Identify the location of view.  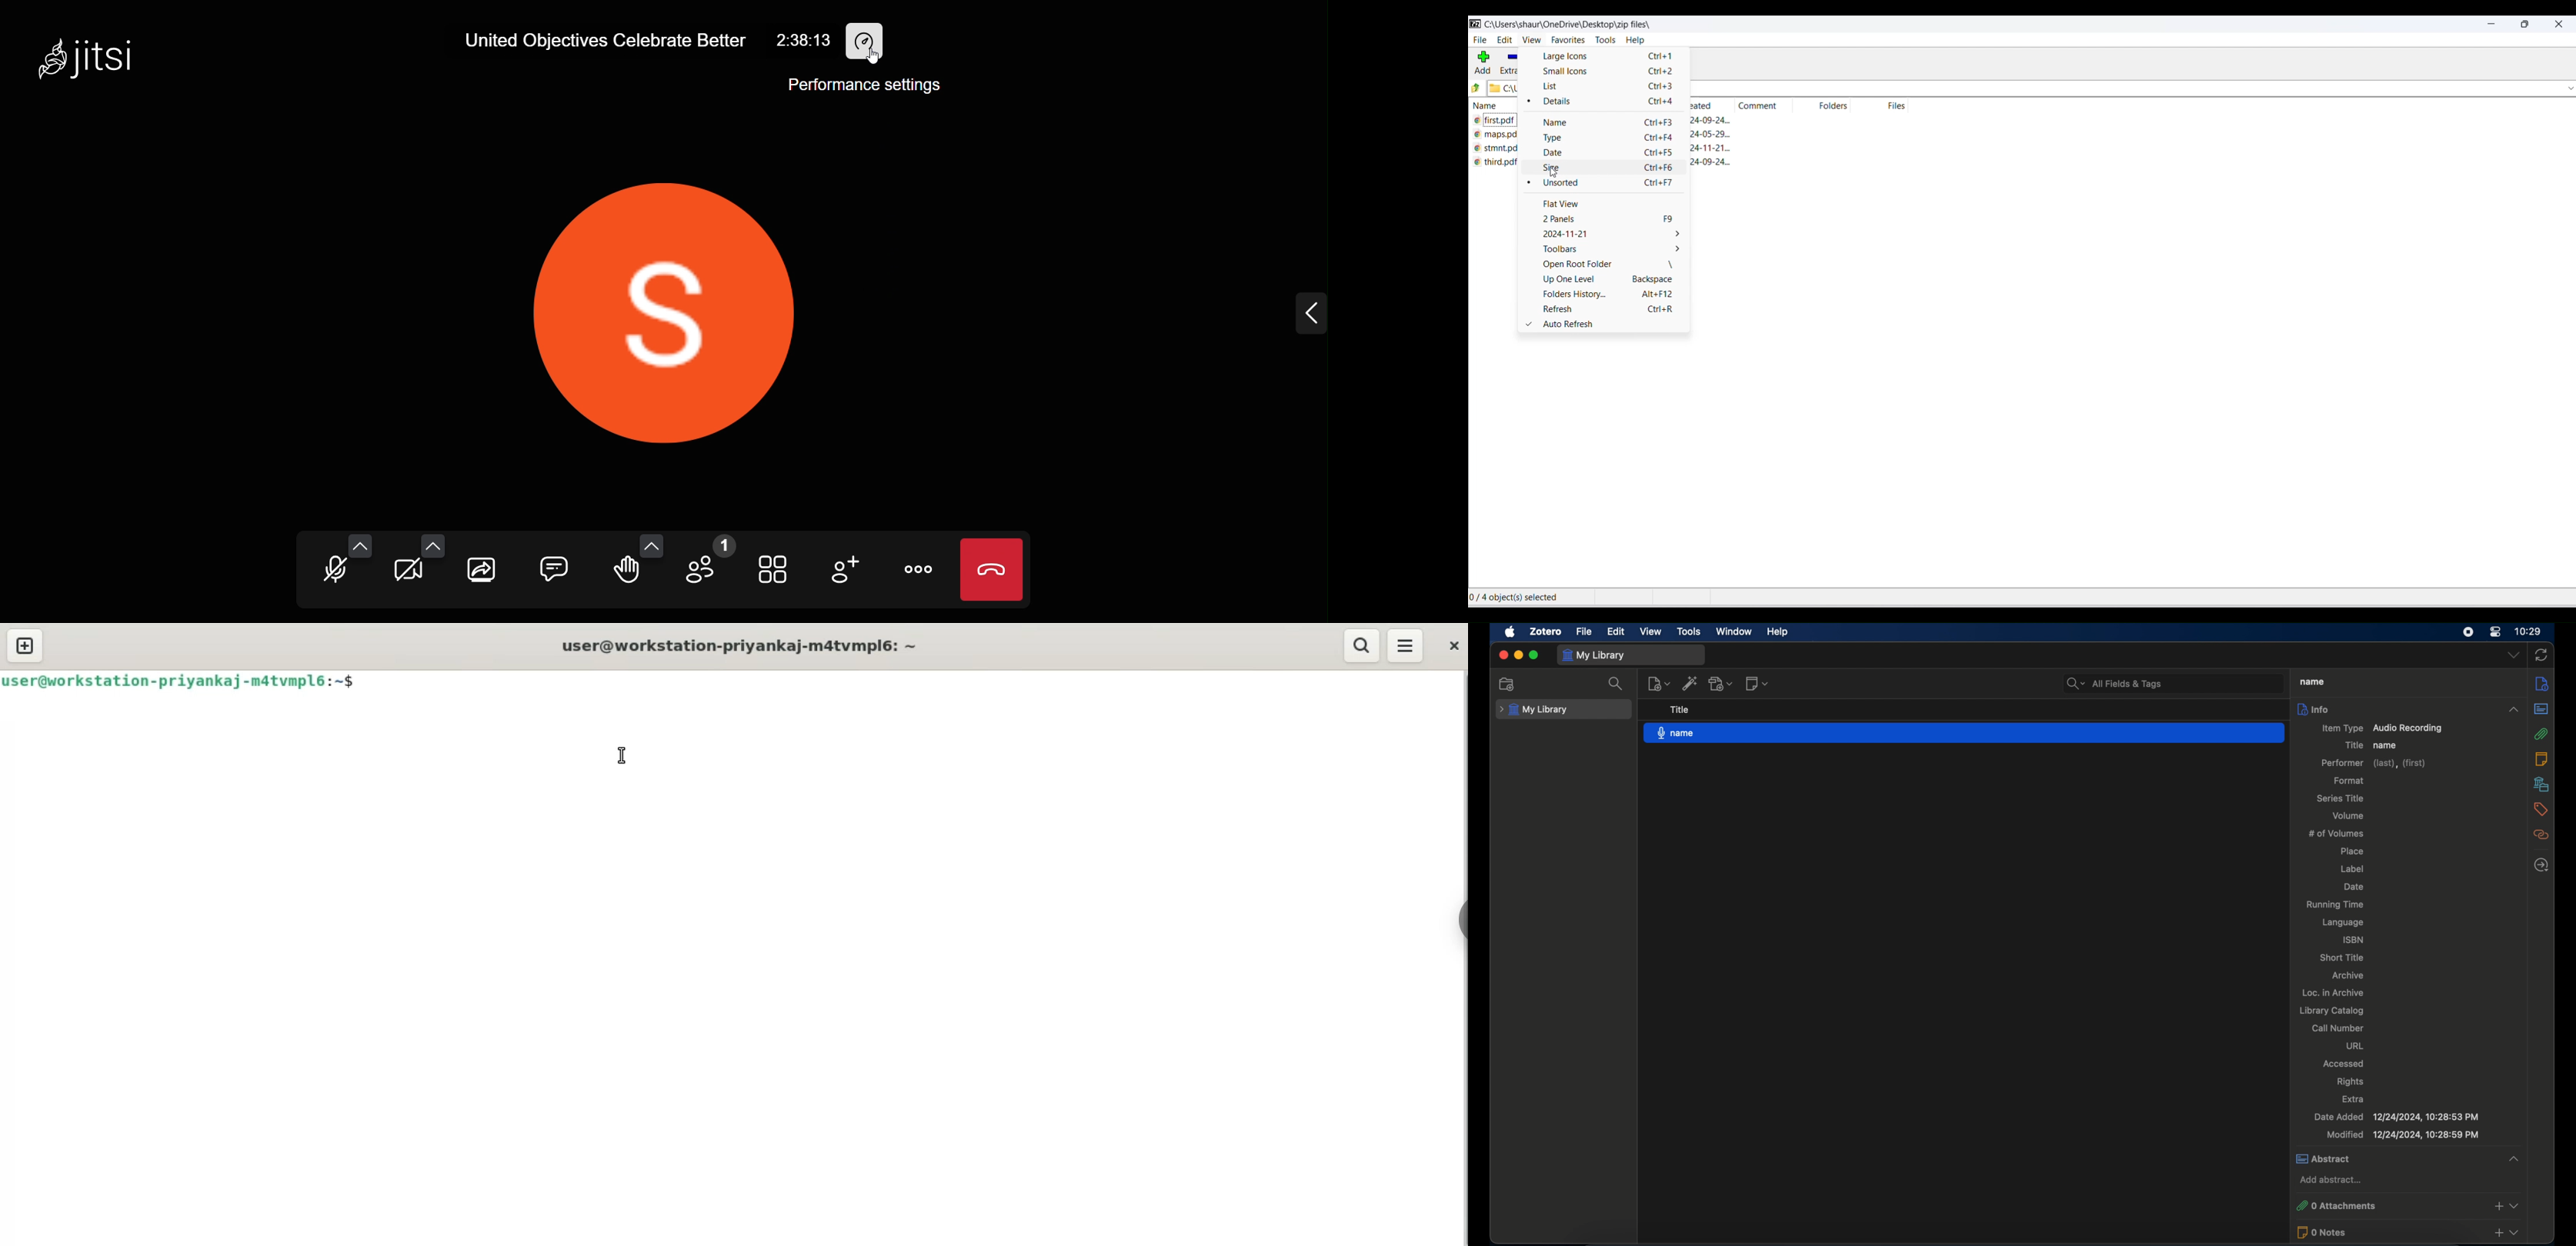
(1652, 631).